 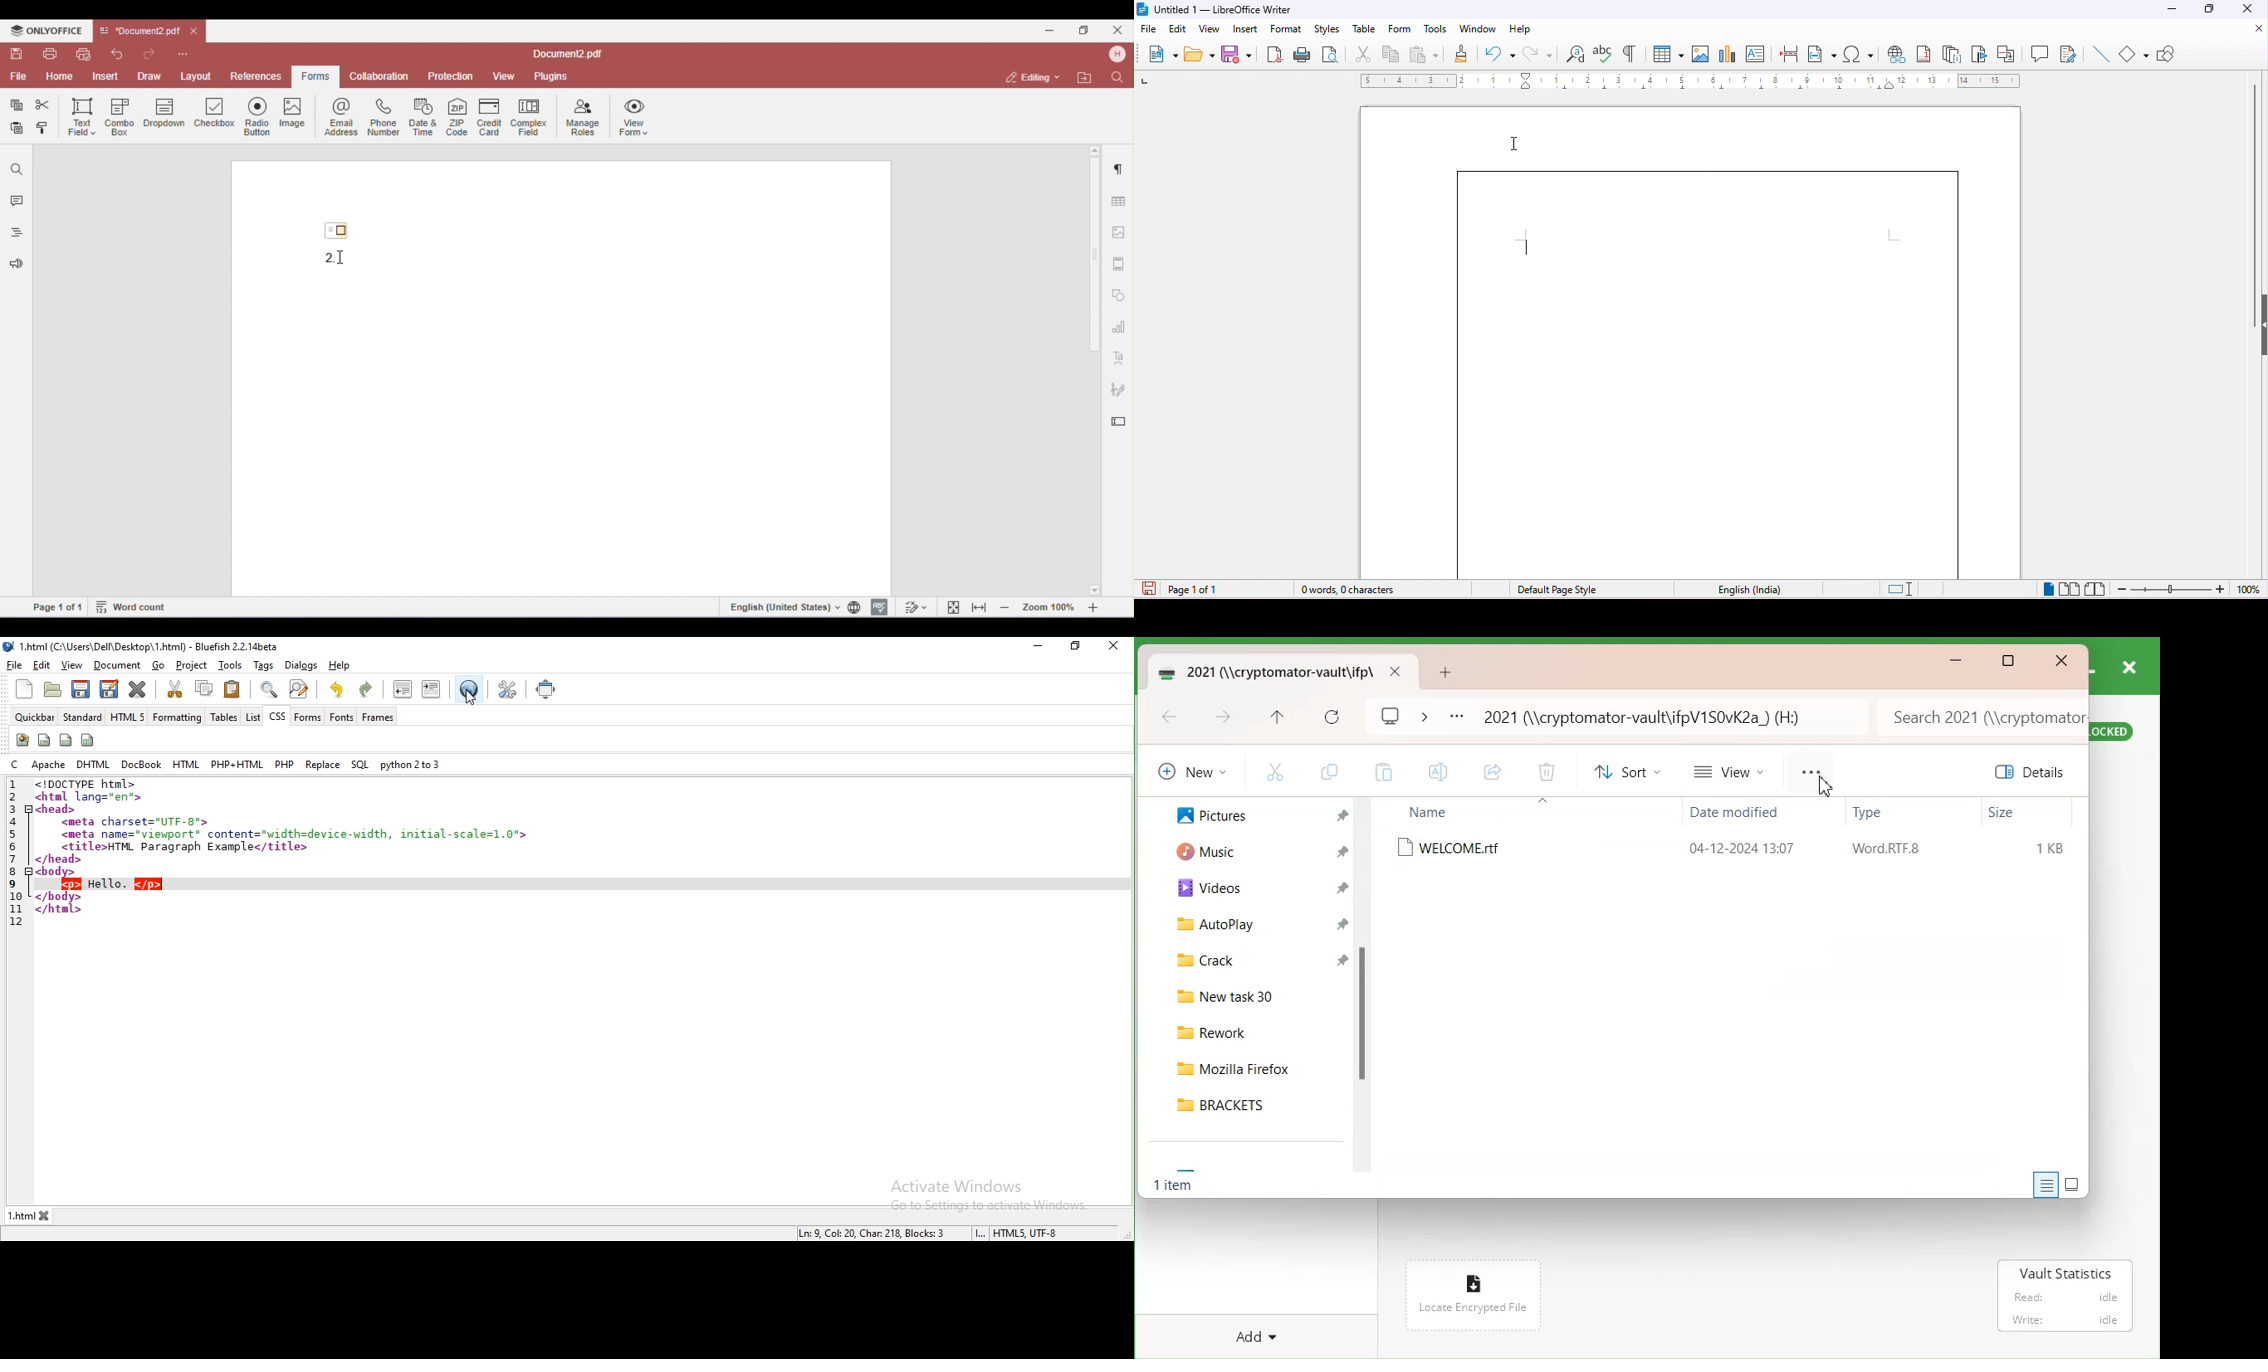 What do you see at coordinates (60, 859) in the screenshot?
I see `</head>` at bounding box center [60, 859].